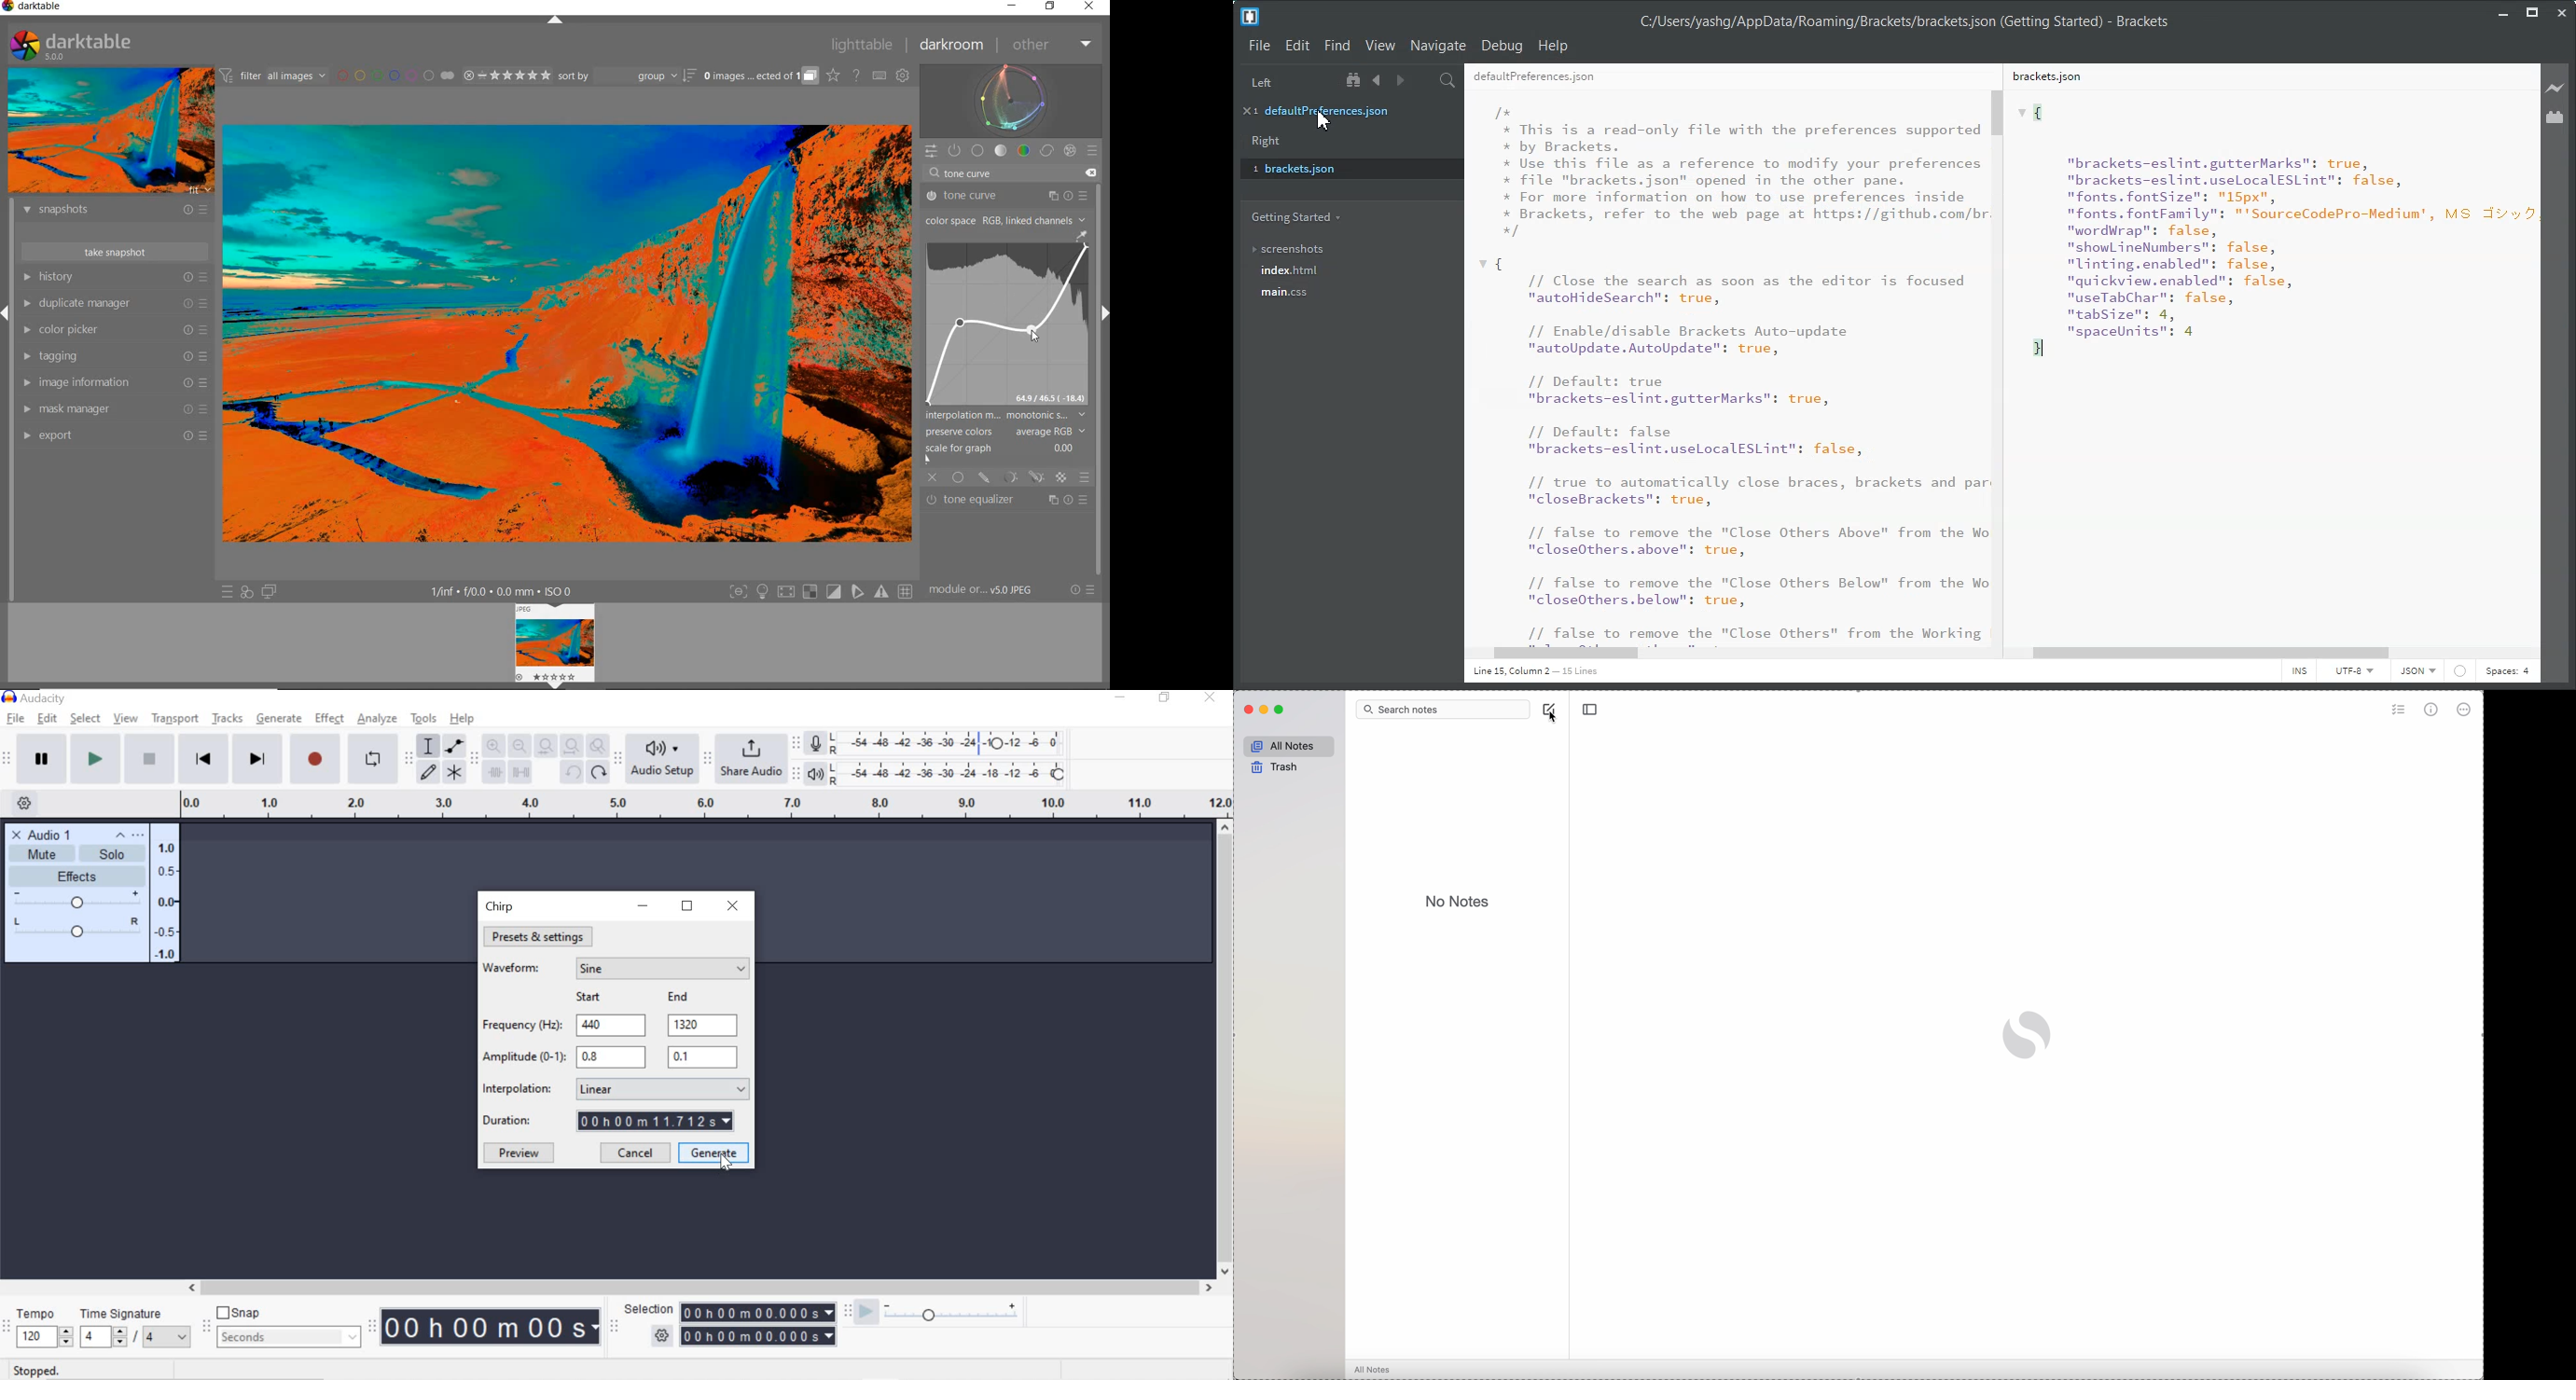 The width and height of the screenshot is (2576, 1400). I want to click on lighttable, so click(866, 45).